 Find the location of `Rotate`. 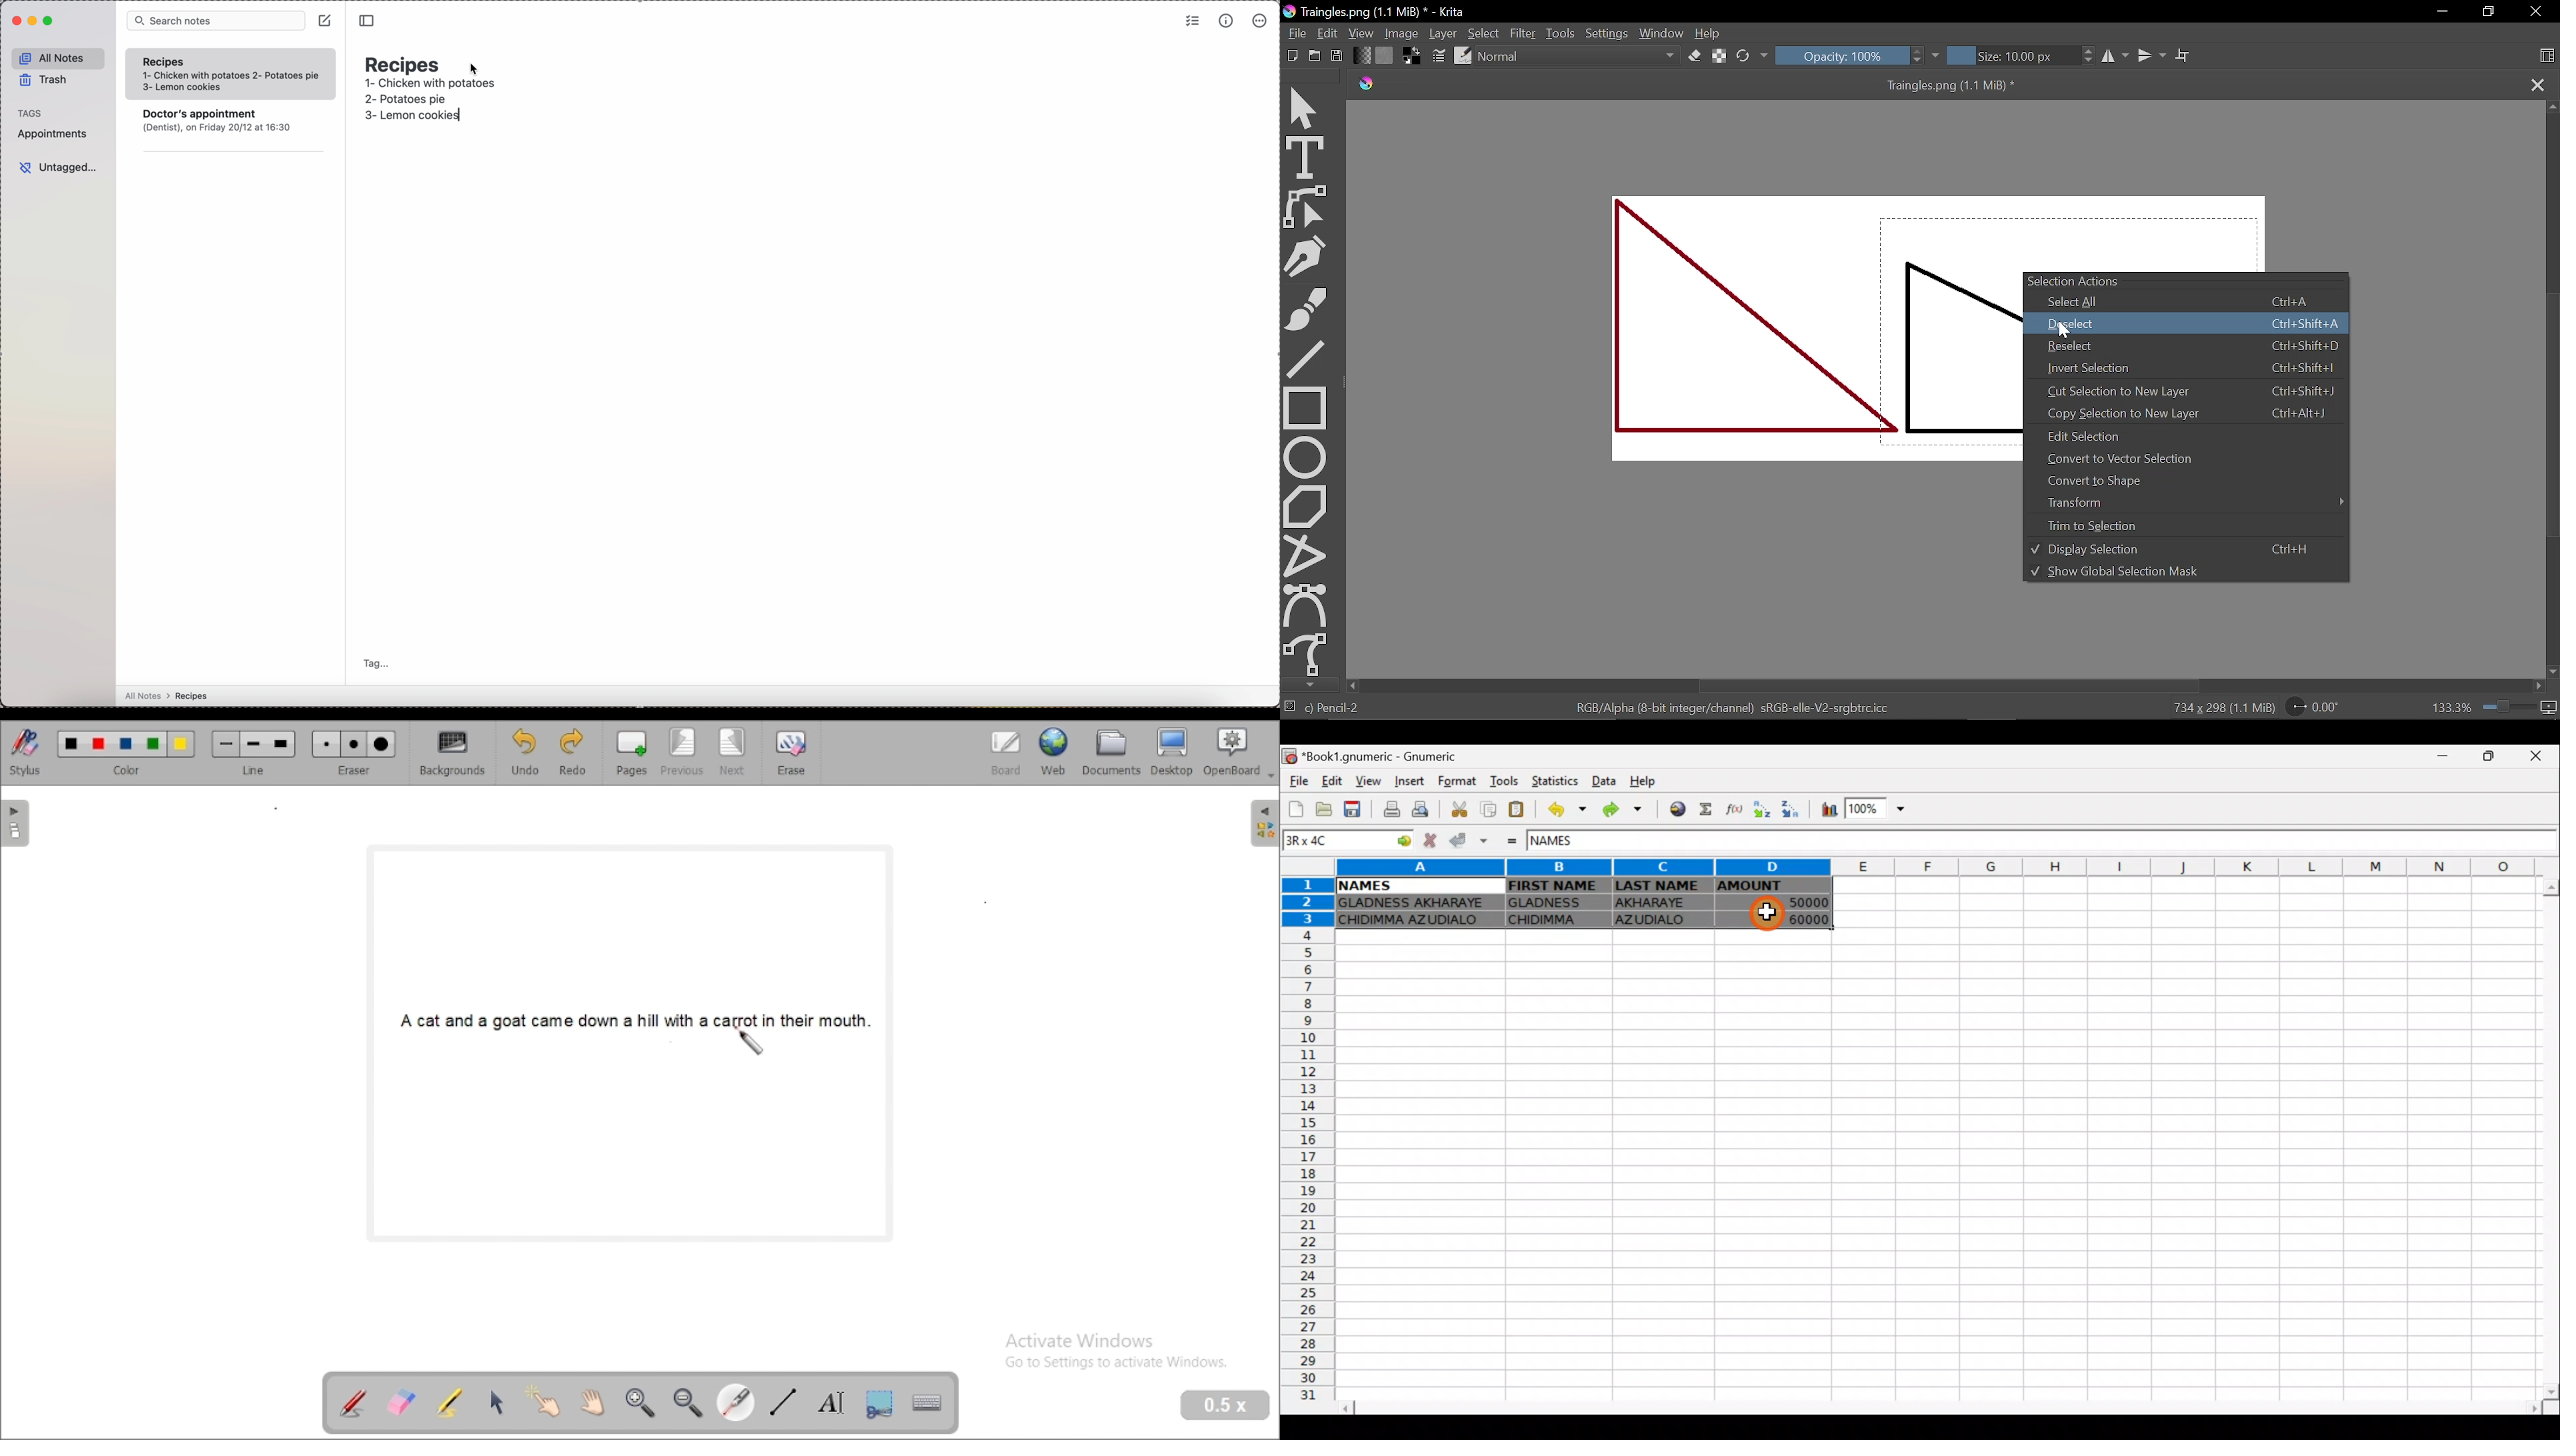

Rotate is located at coordinates (2314, 706).